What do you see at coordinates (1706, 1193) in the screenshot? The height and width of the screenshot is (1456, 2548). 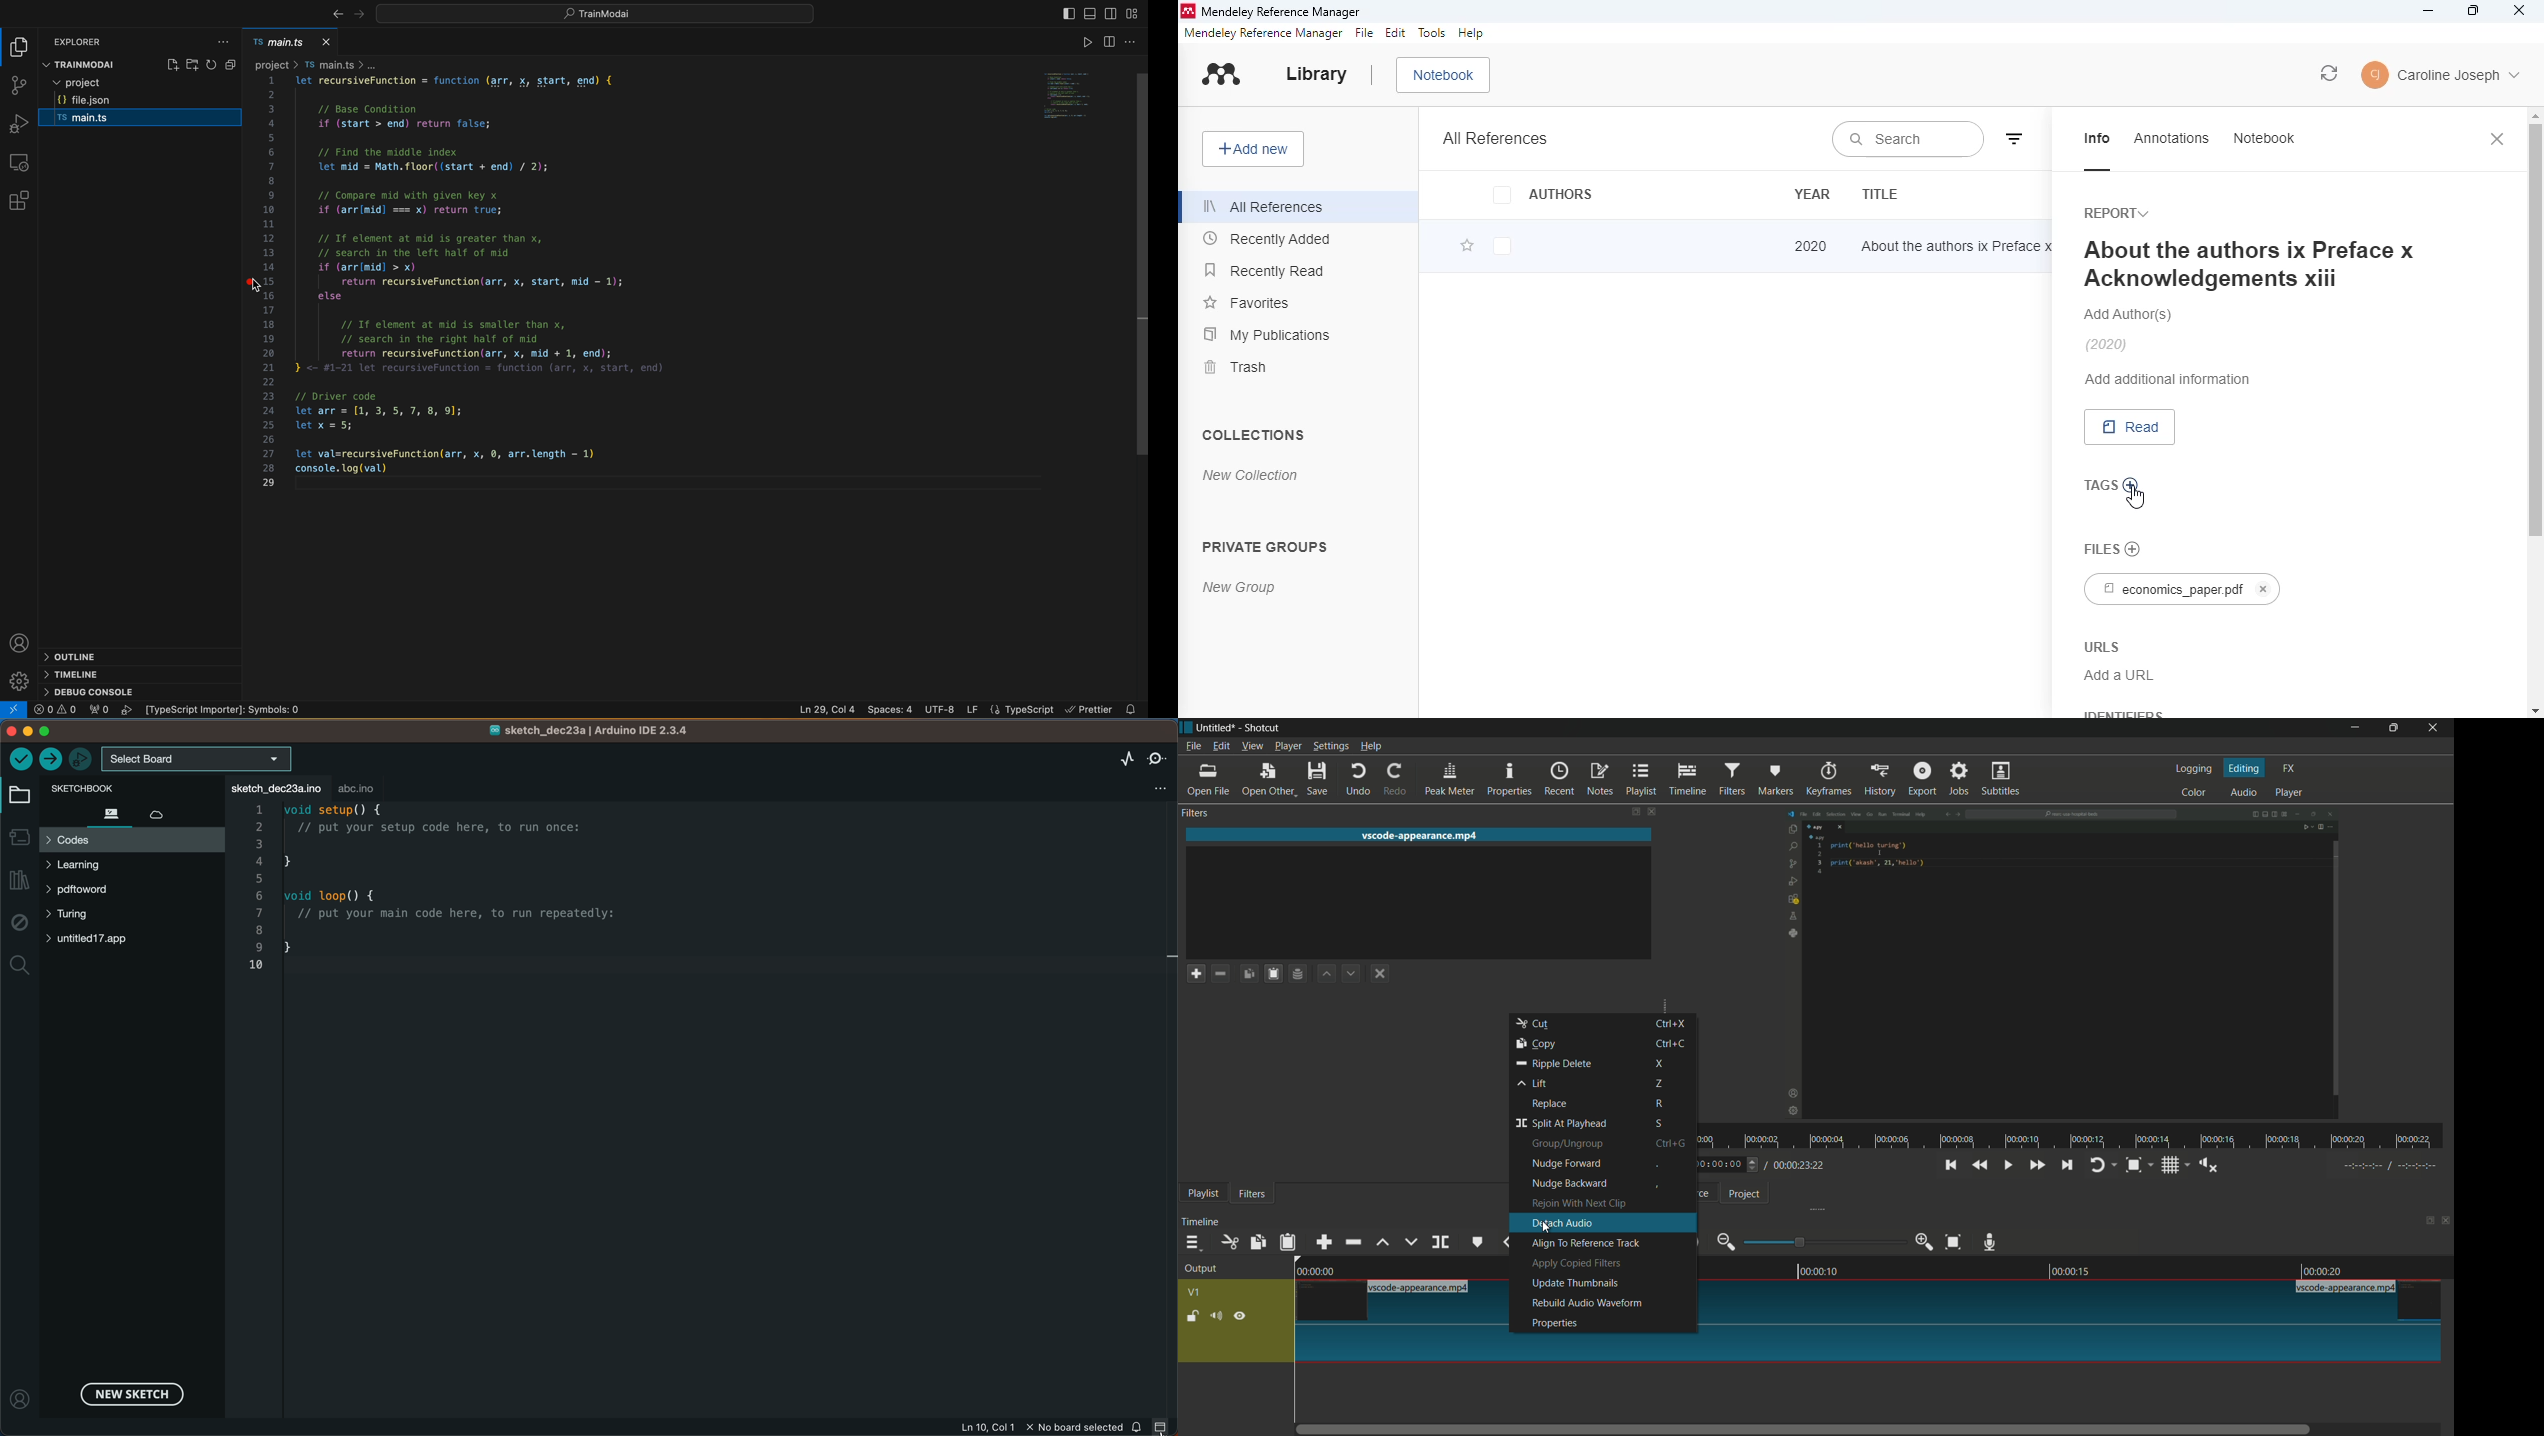 I see `source` at bounding box center [1706, 1193].